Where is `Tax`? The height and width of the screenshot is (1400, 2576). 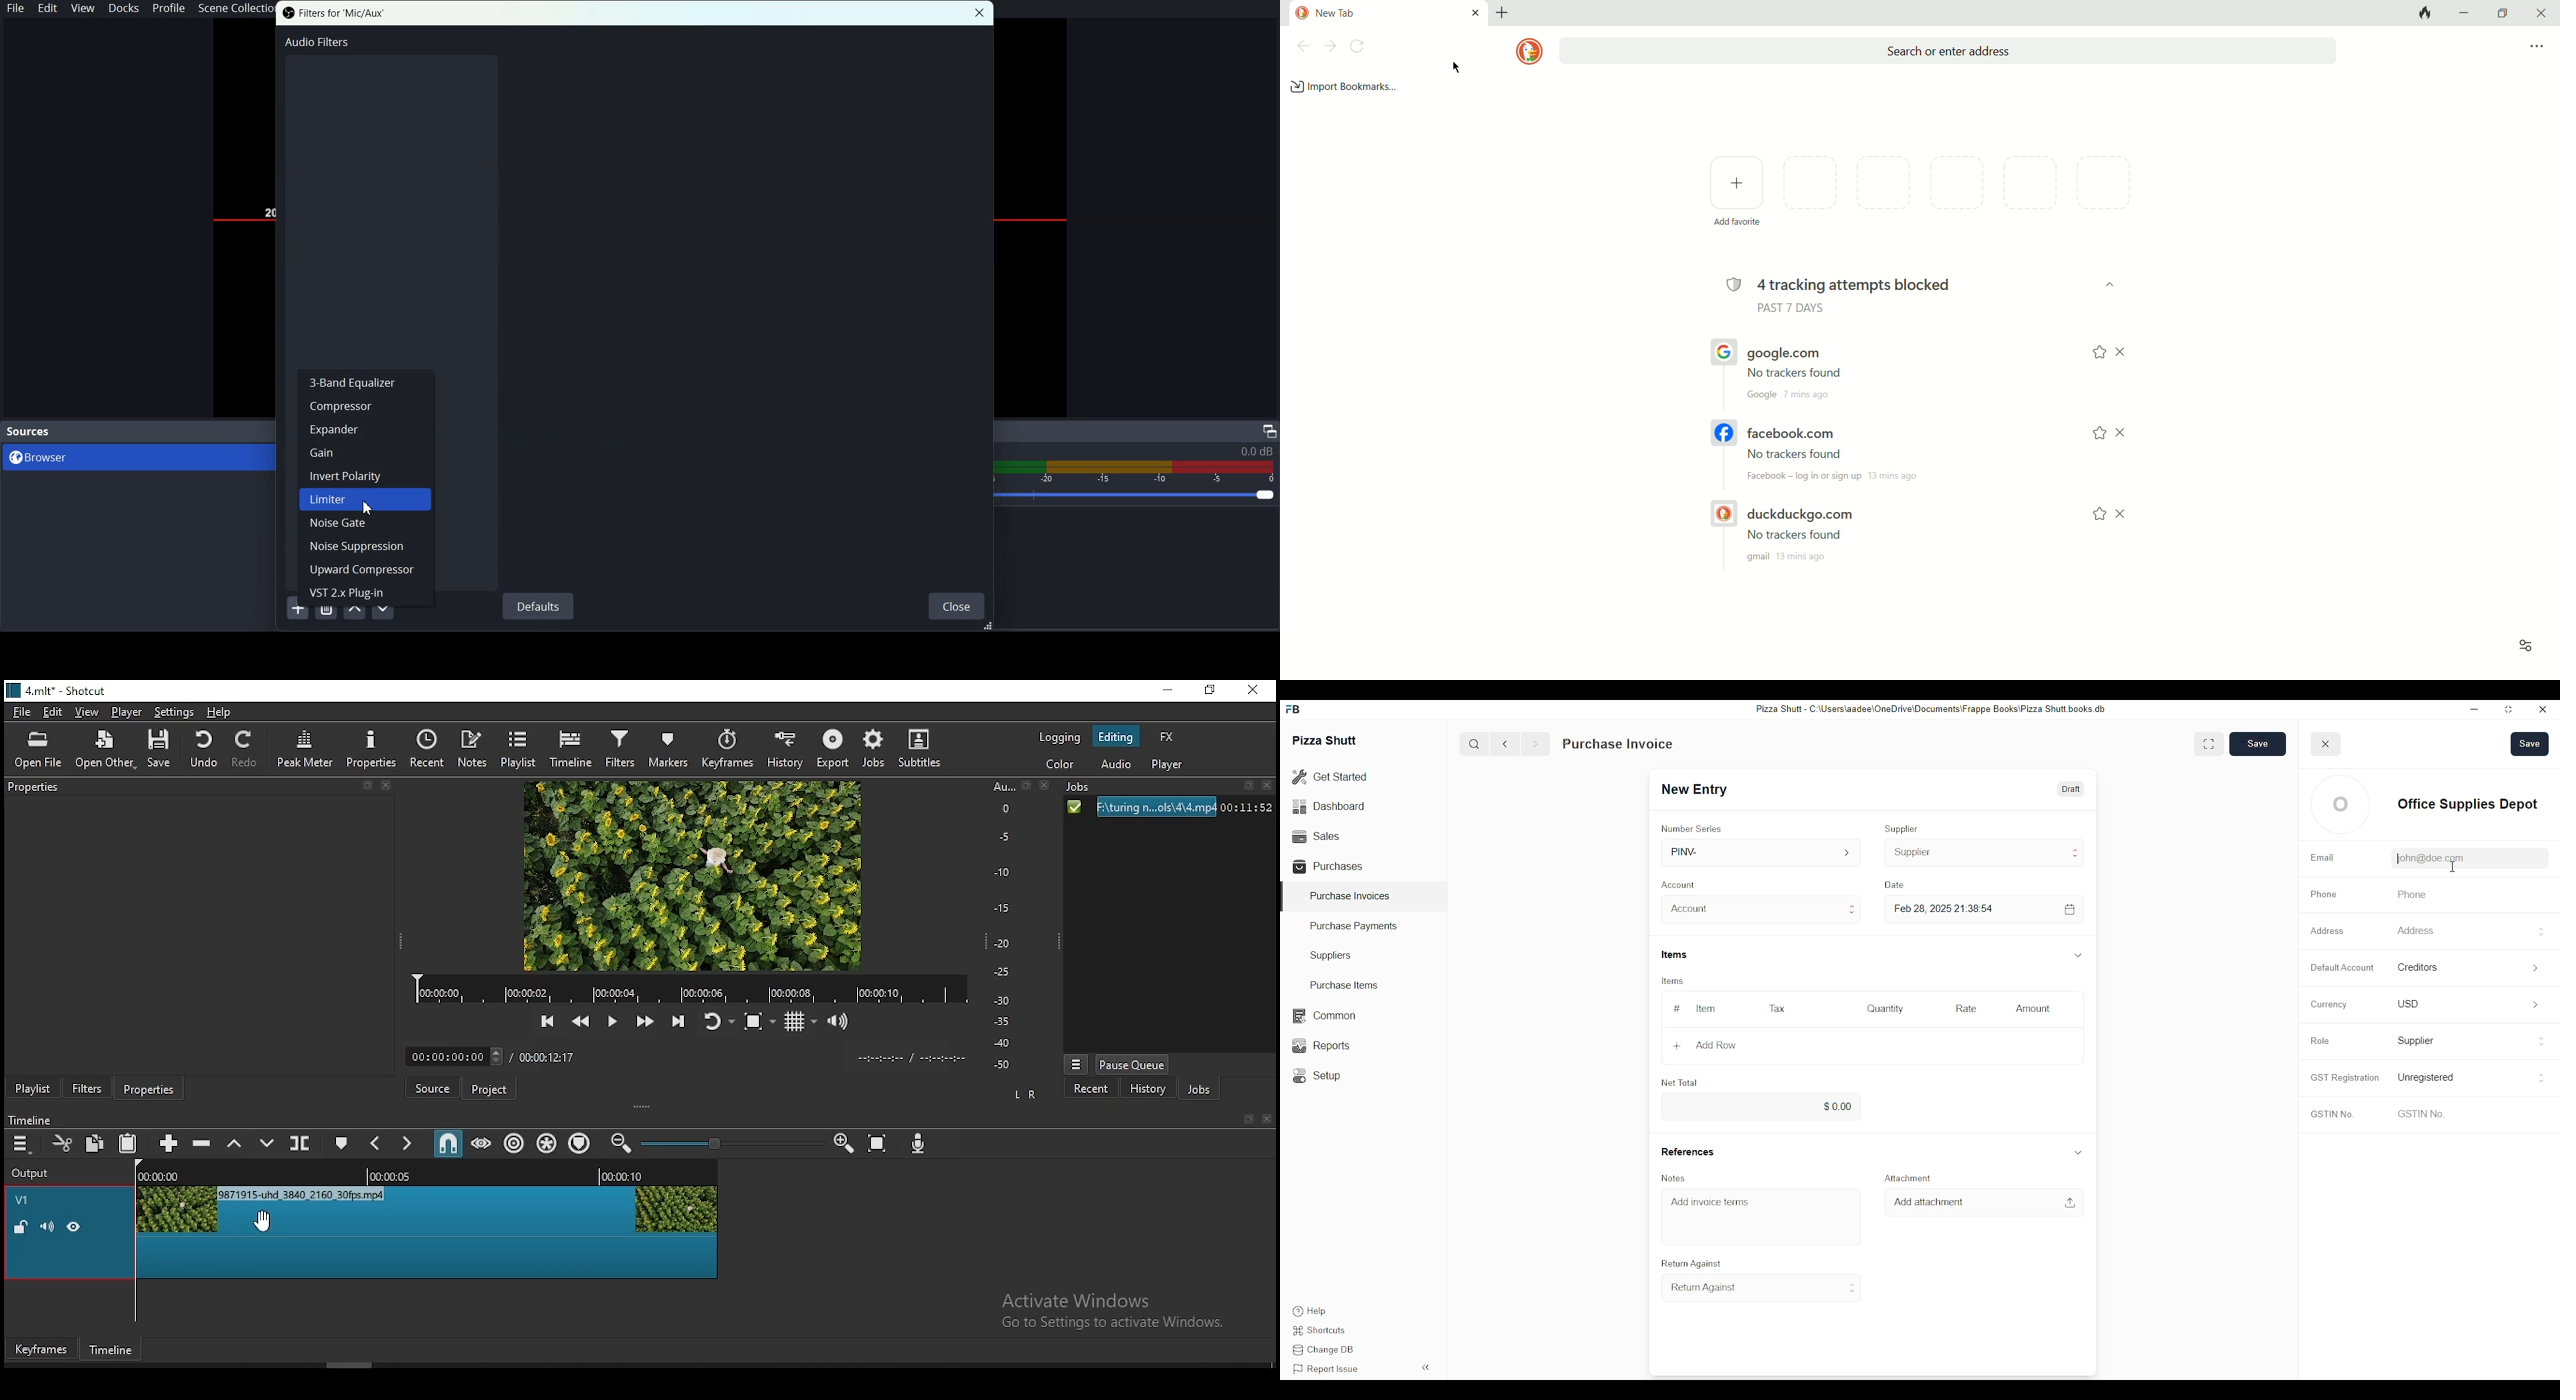 Tax is located at coordinates (1776, 1008).